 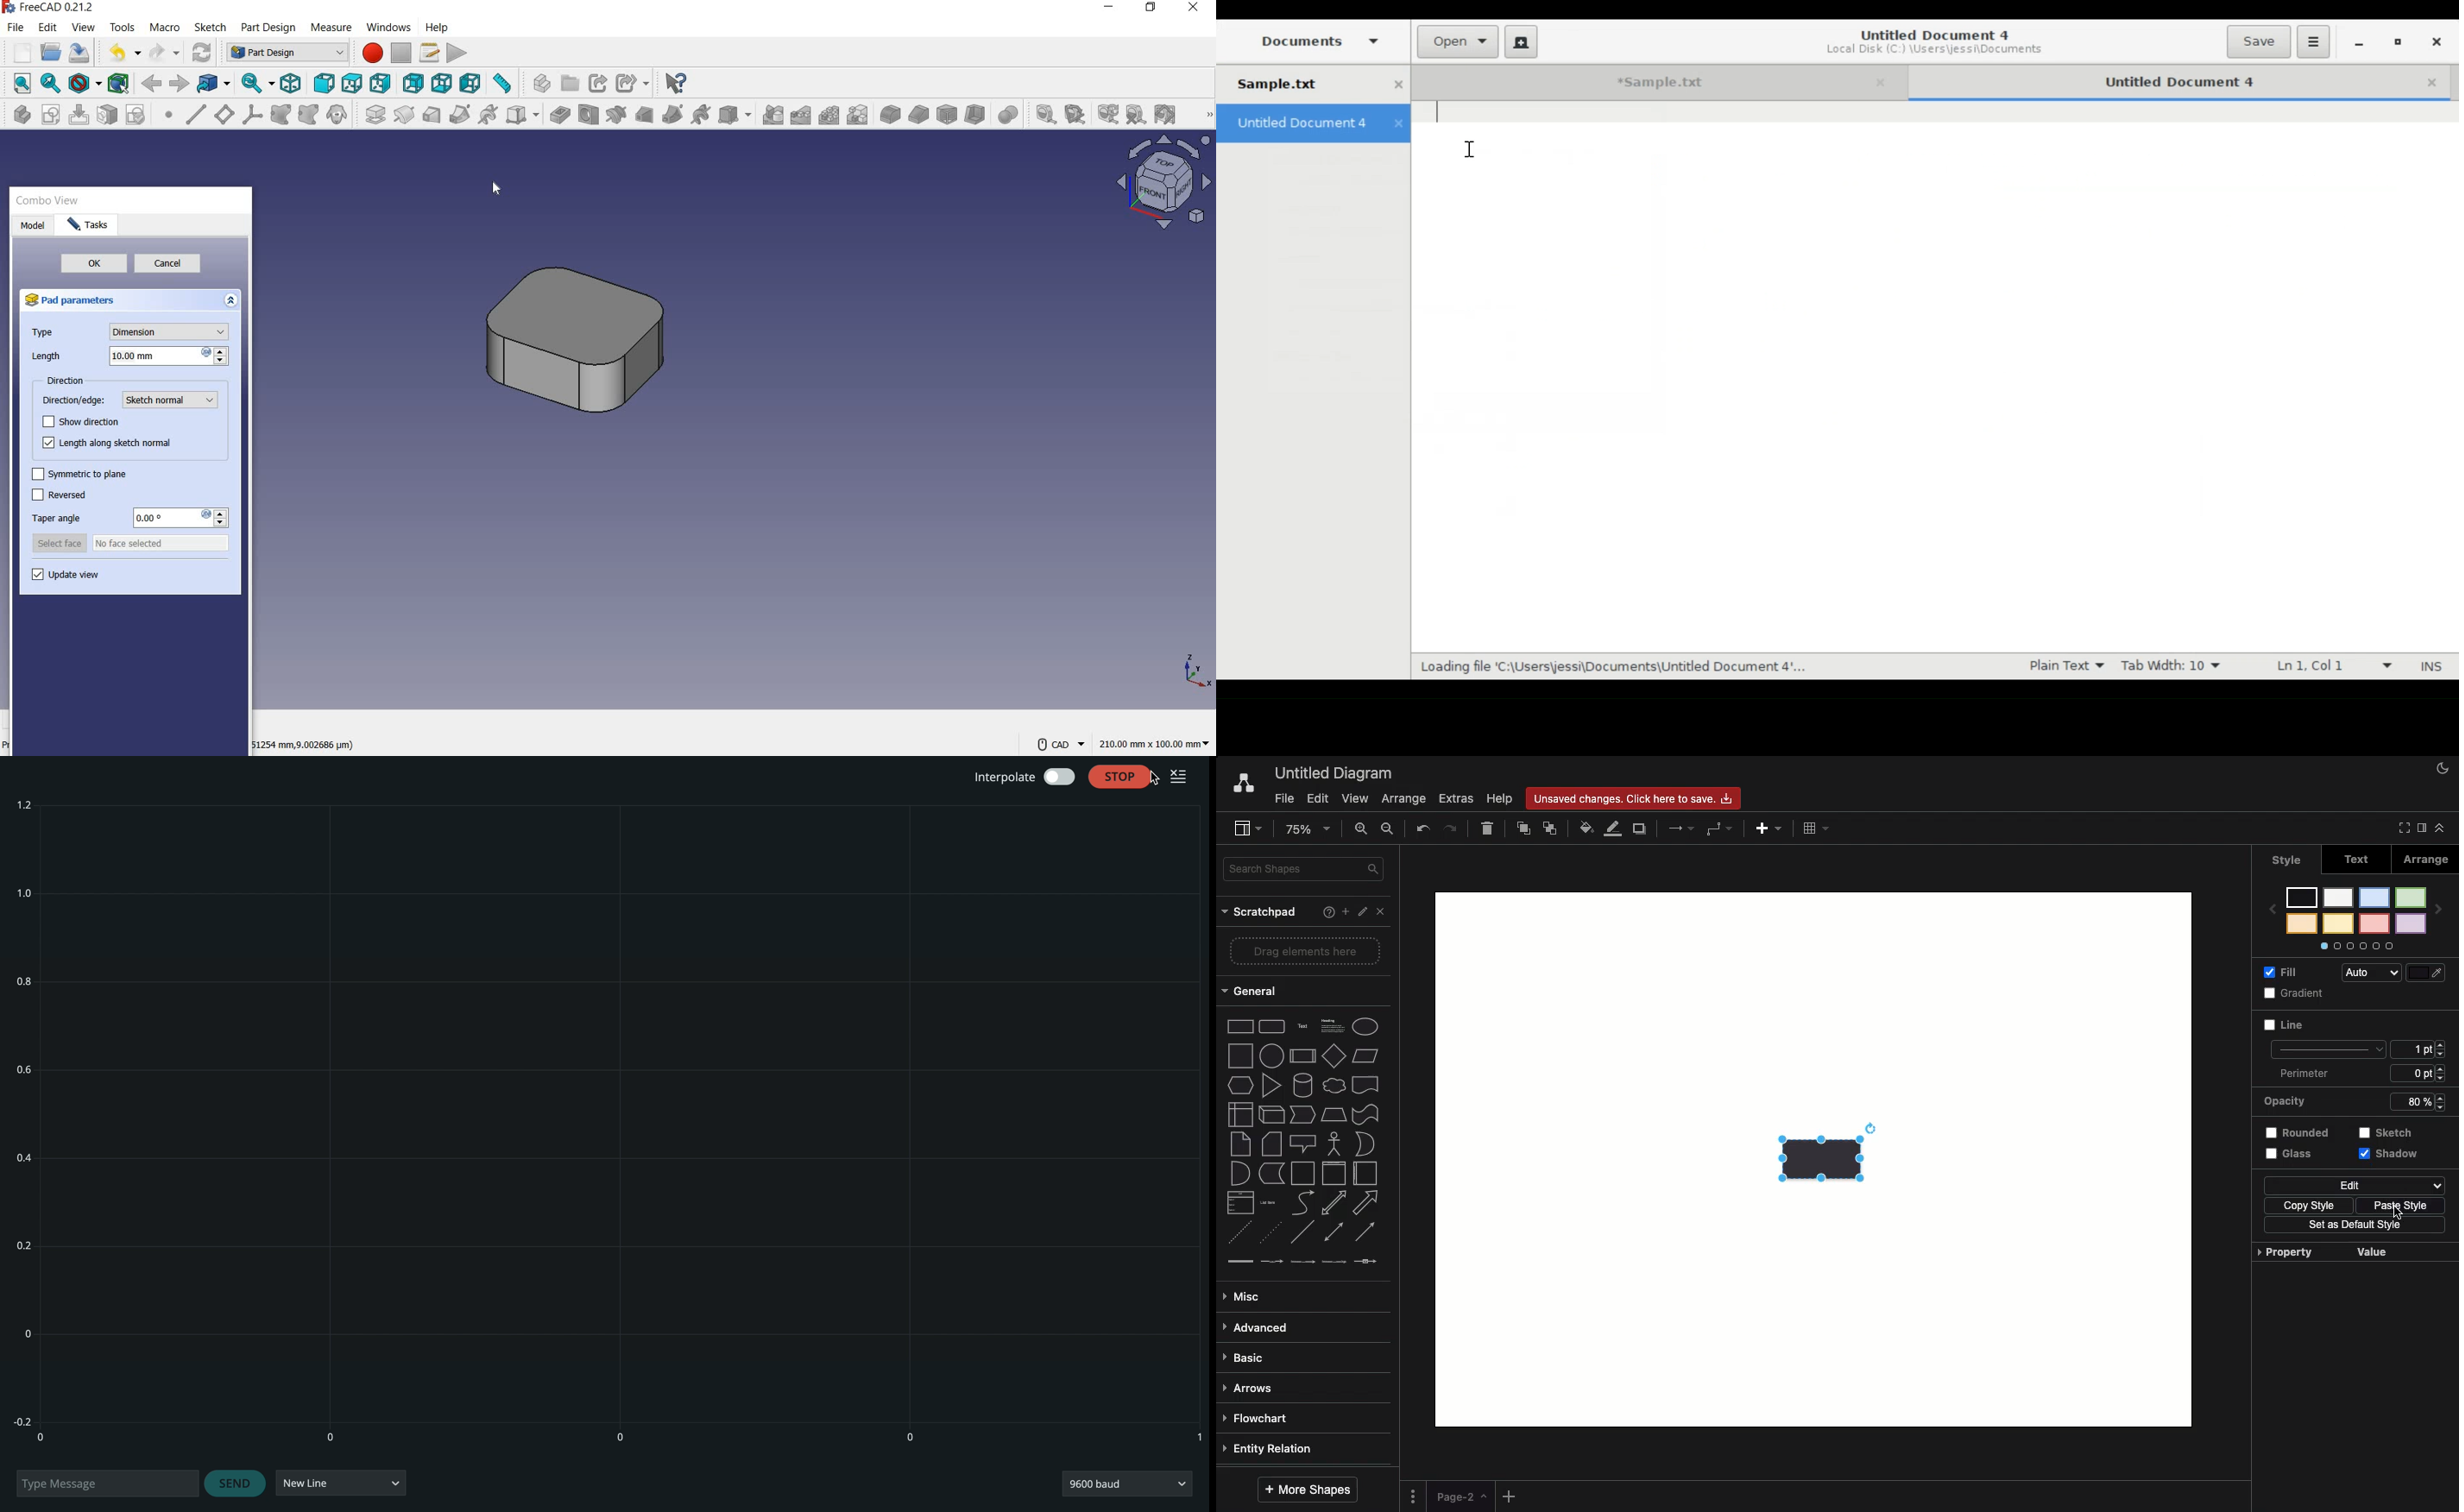 What do you see at coordinates (91, 226) in the screenshot?
I see `Tasks` at bounding box center [91, 226].